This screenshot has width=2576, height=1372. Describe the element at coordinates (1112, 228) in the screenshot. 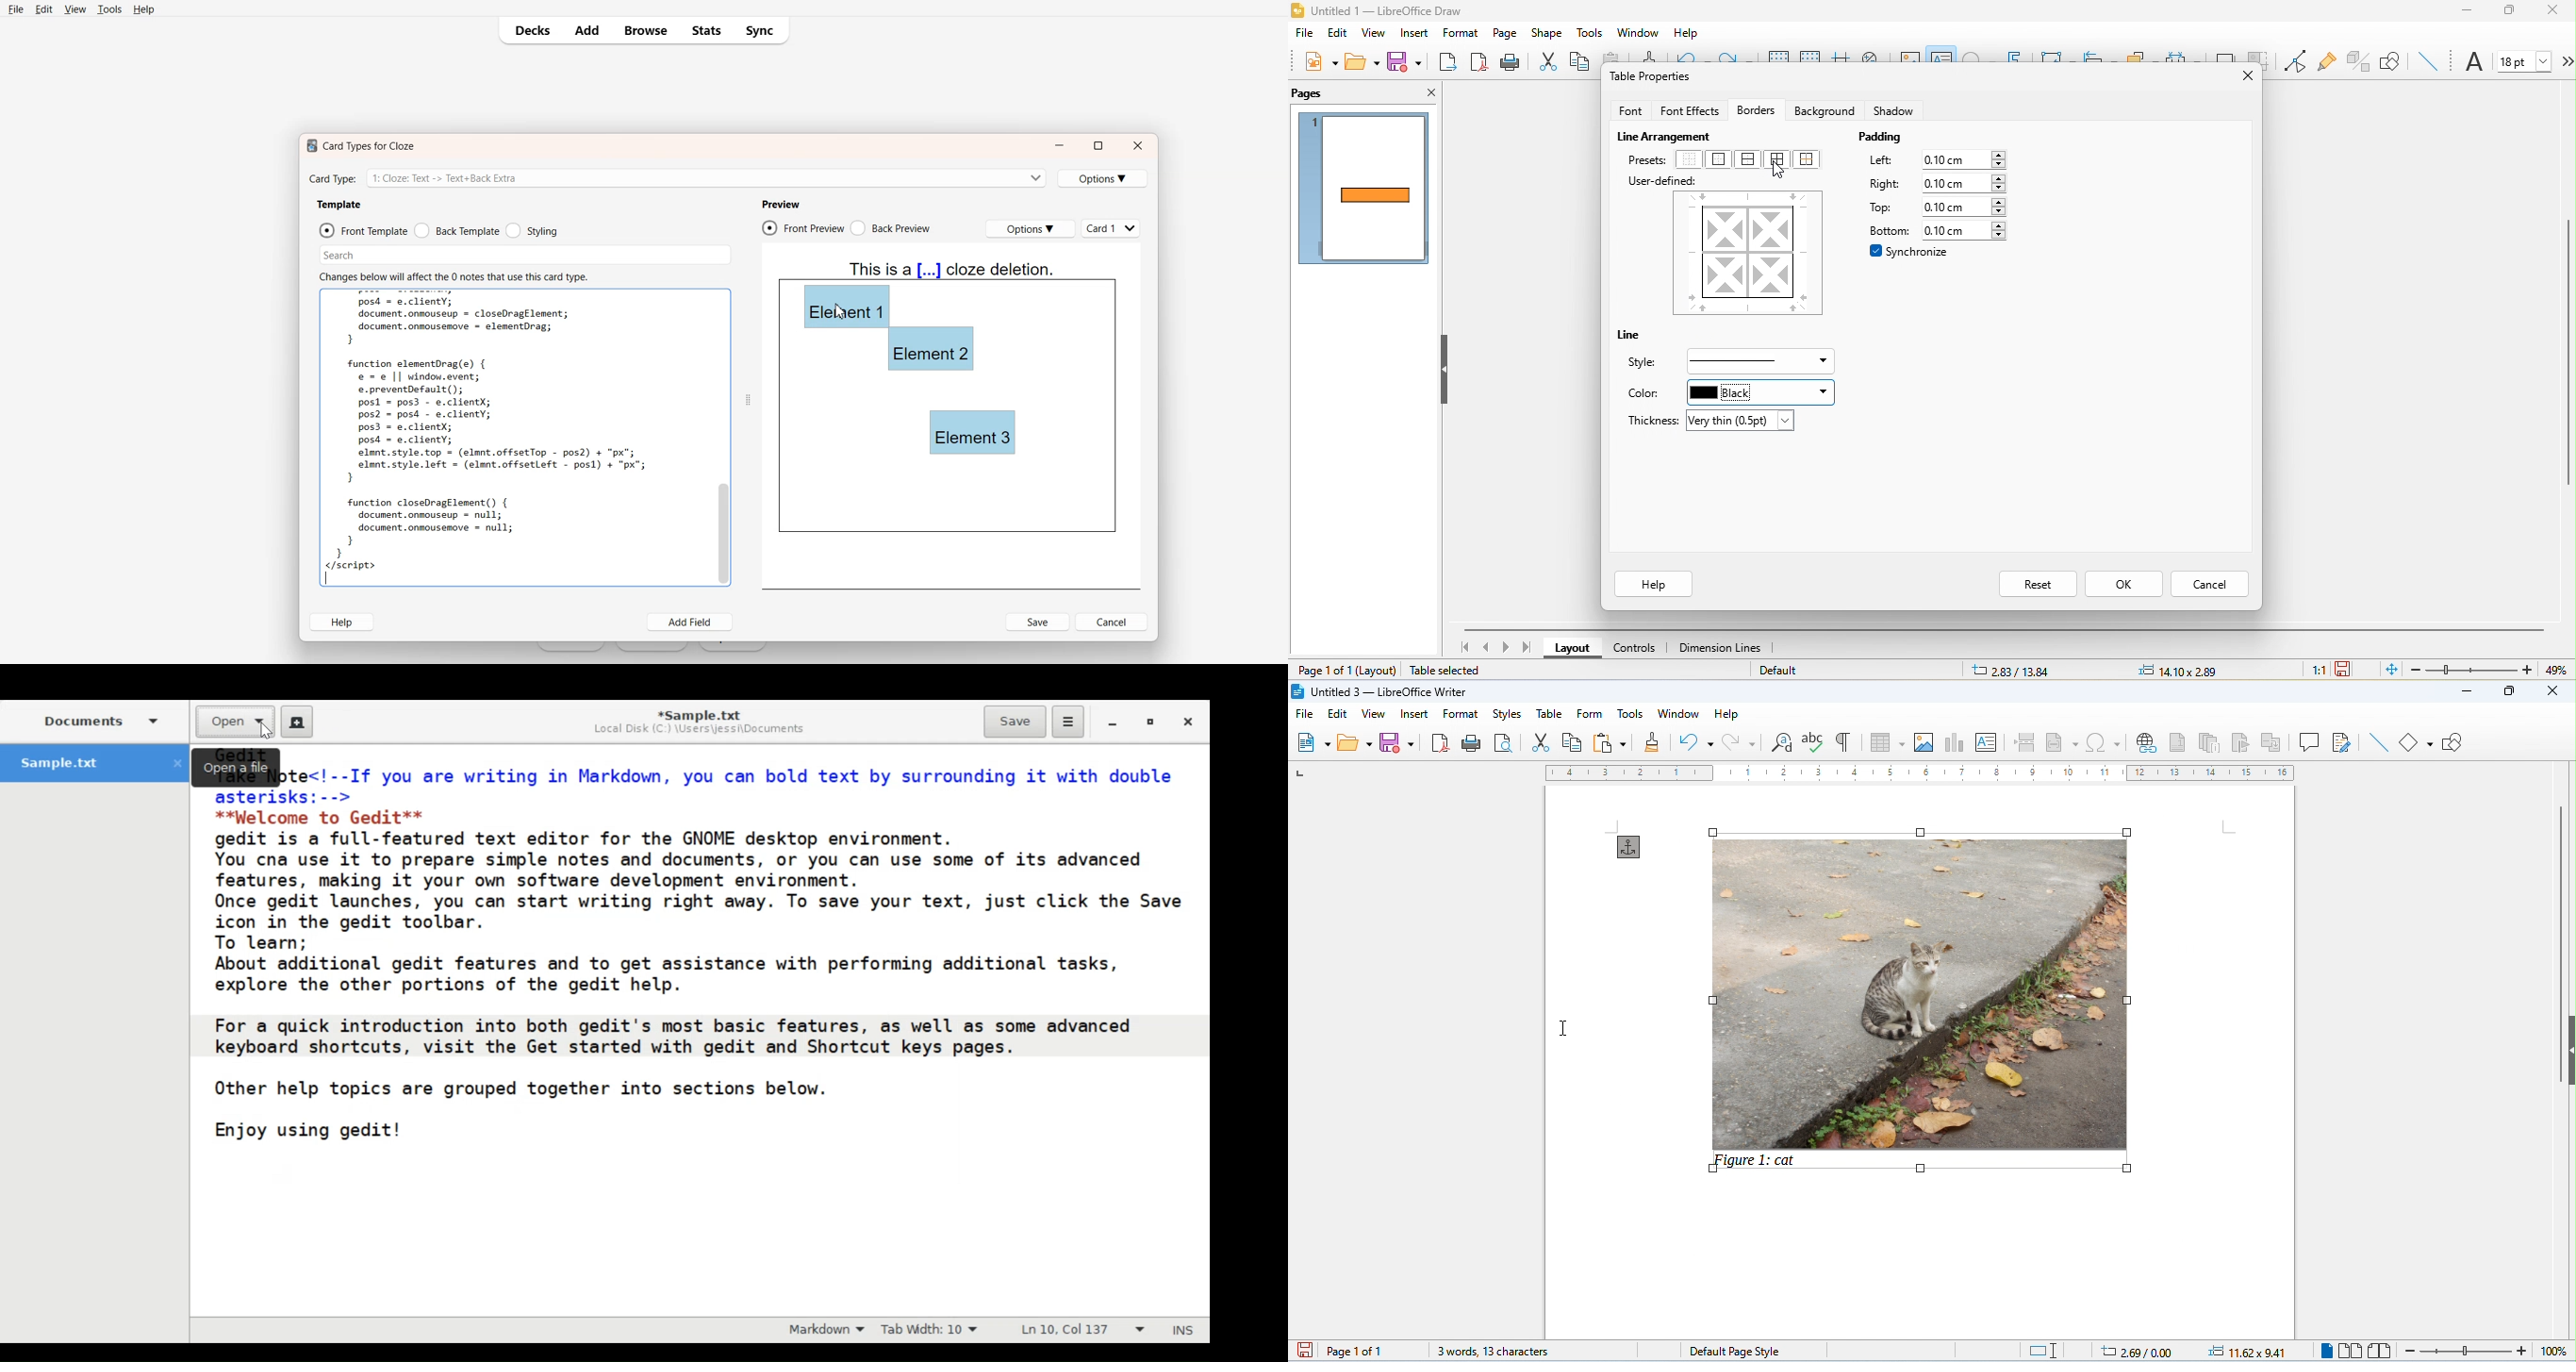

I see `Cards` at that location.